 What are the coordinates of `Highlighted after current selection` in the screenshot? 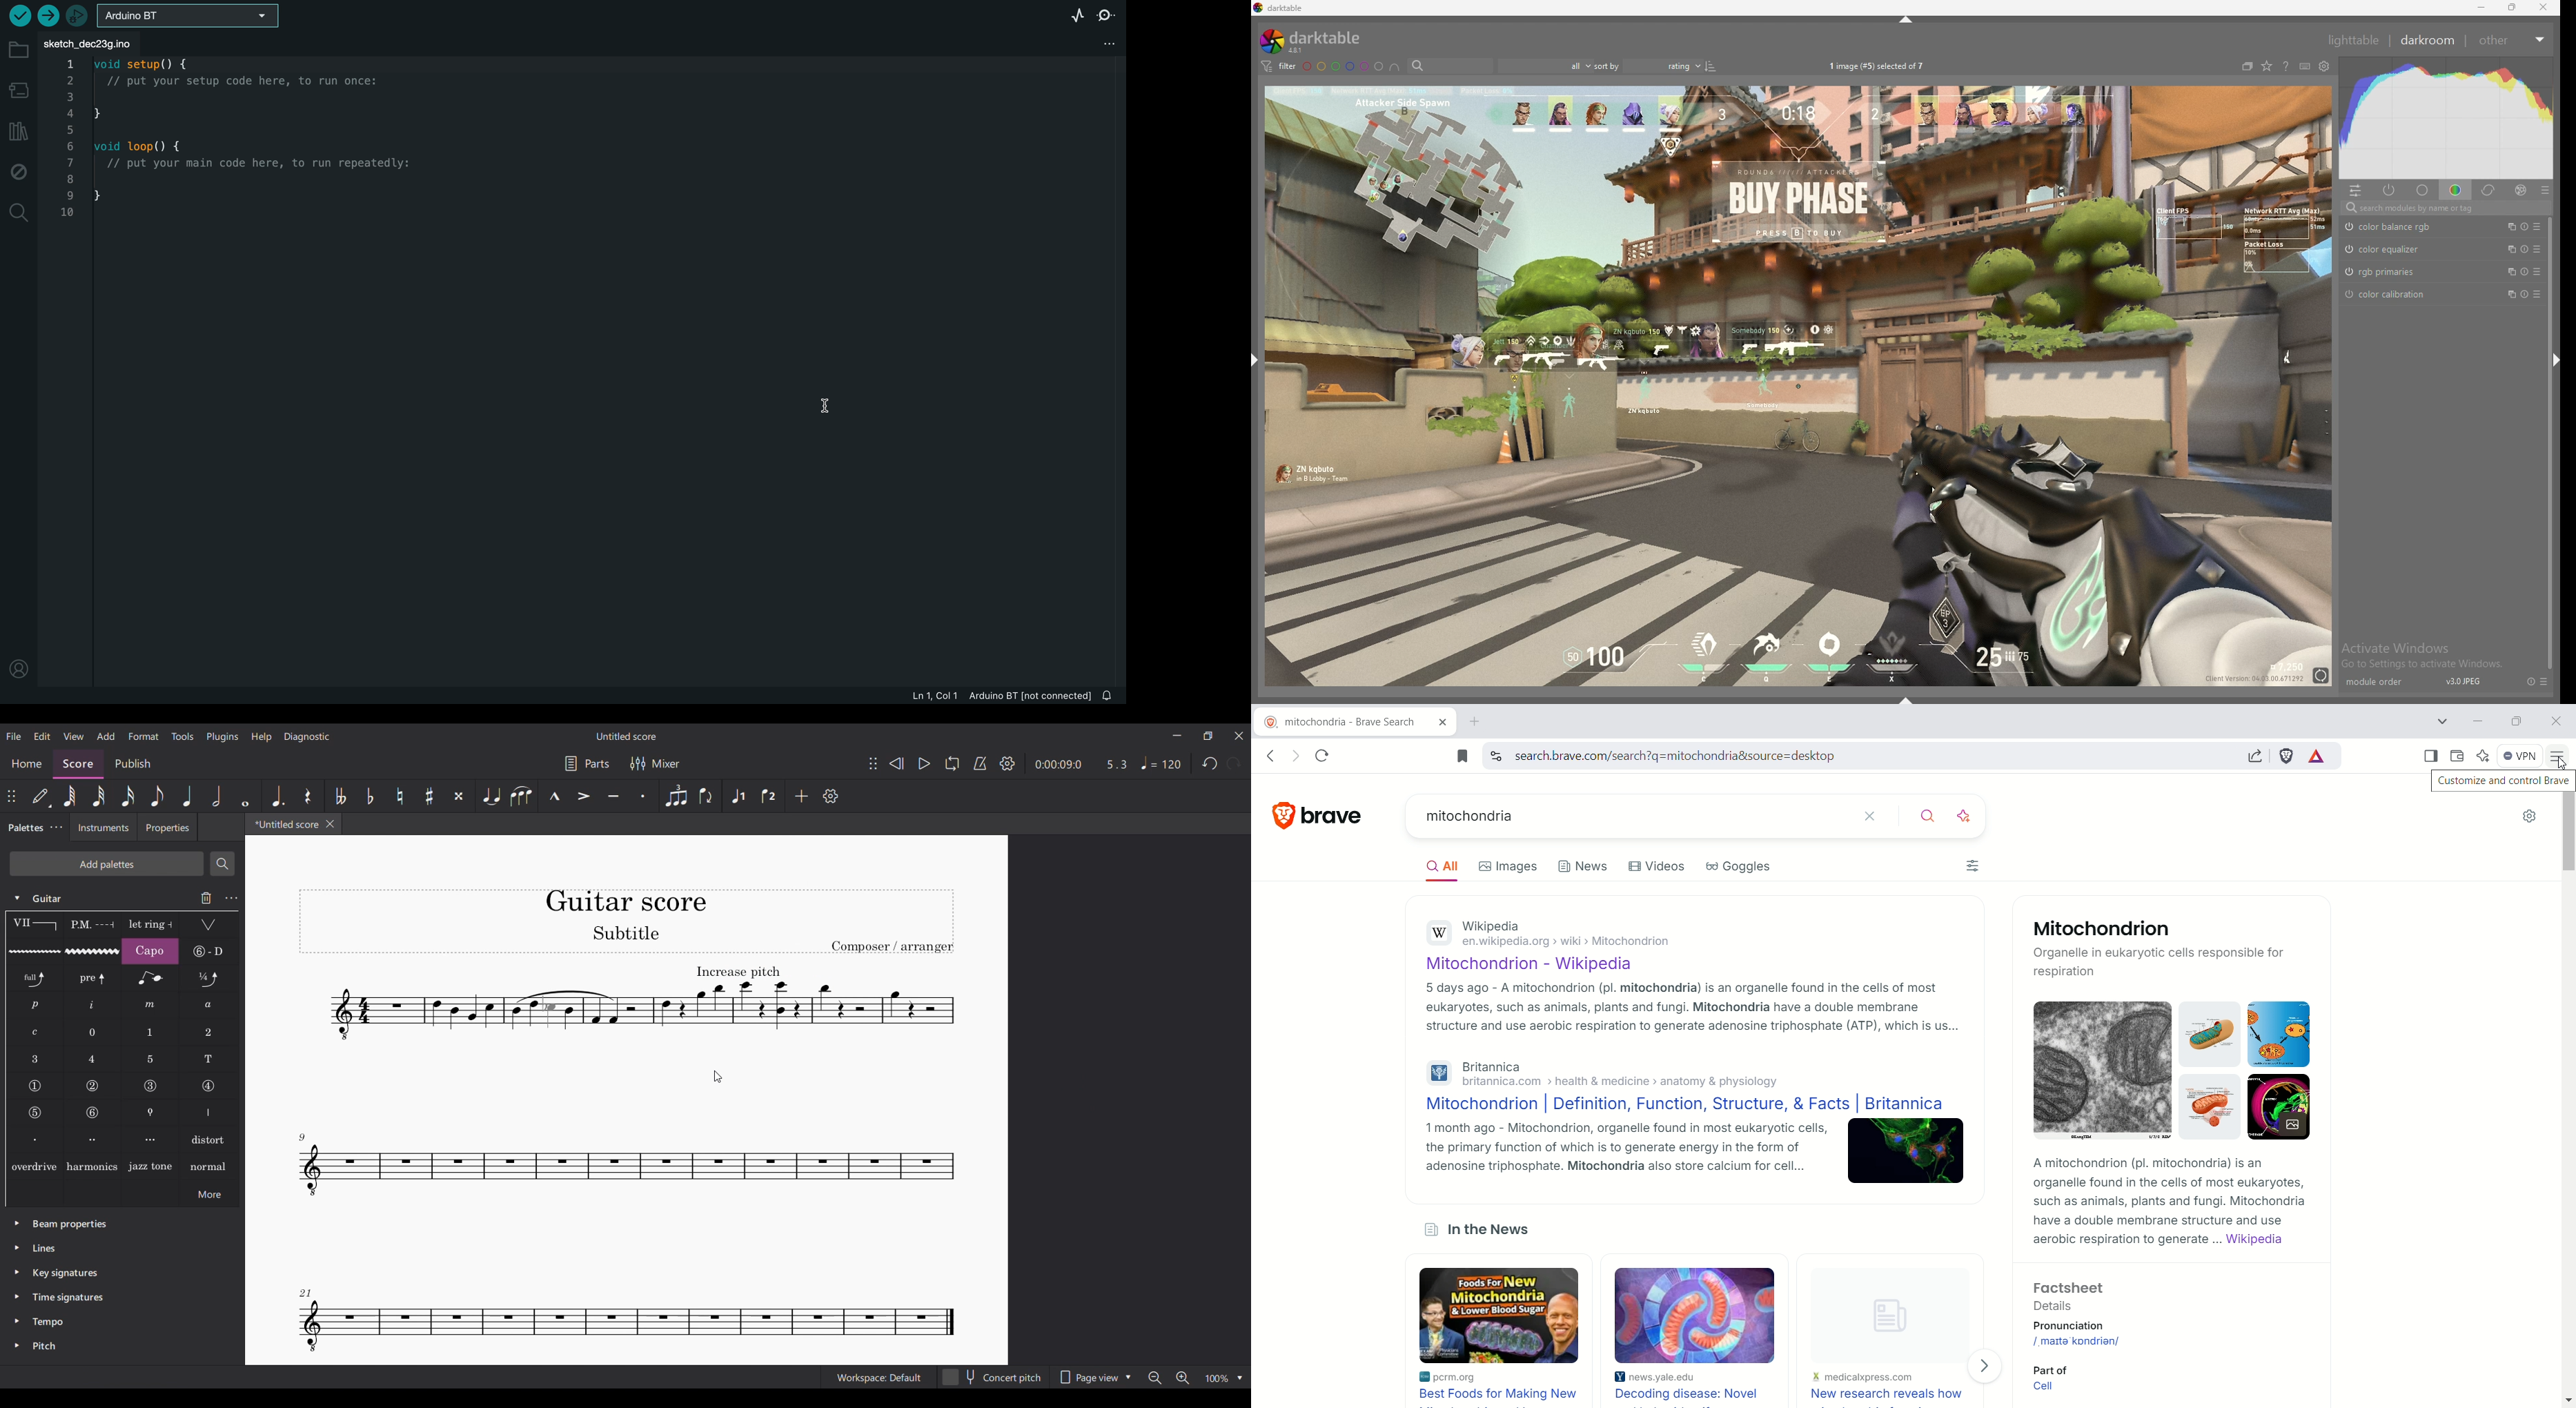 It's located at (740, 797).